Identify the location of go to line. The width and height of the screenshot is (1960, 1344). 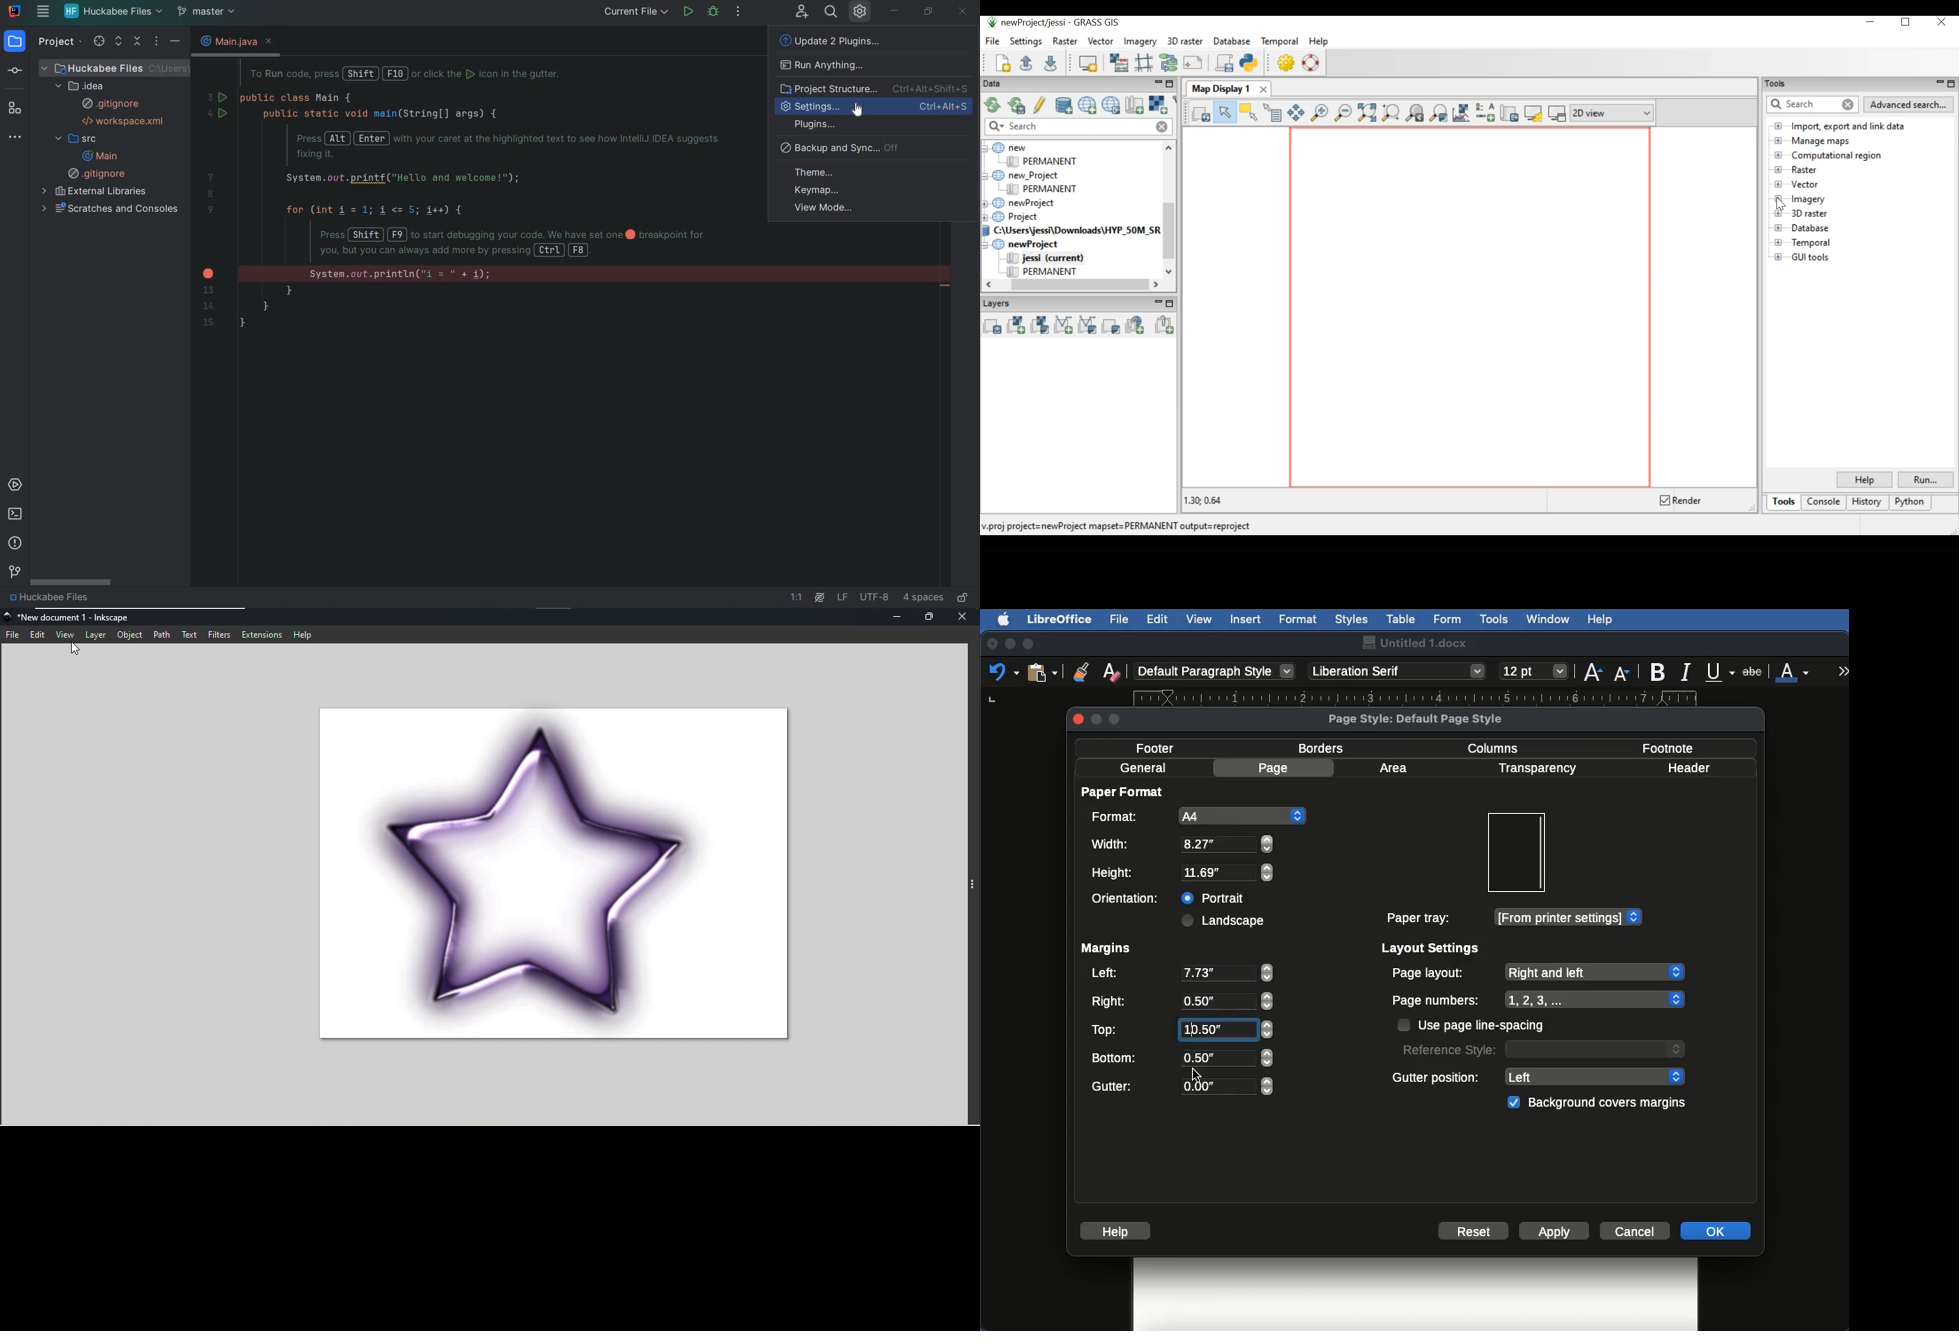
(799, 598).